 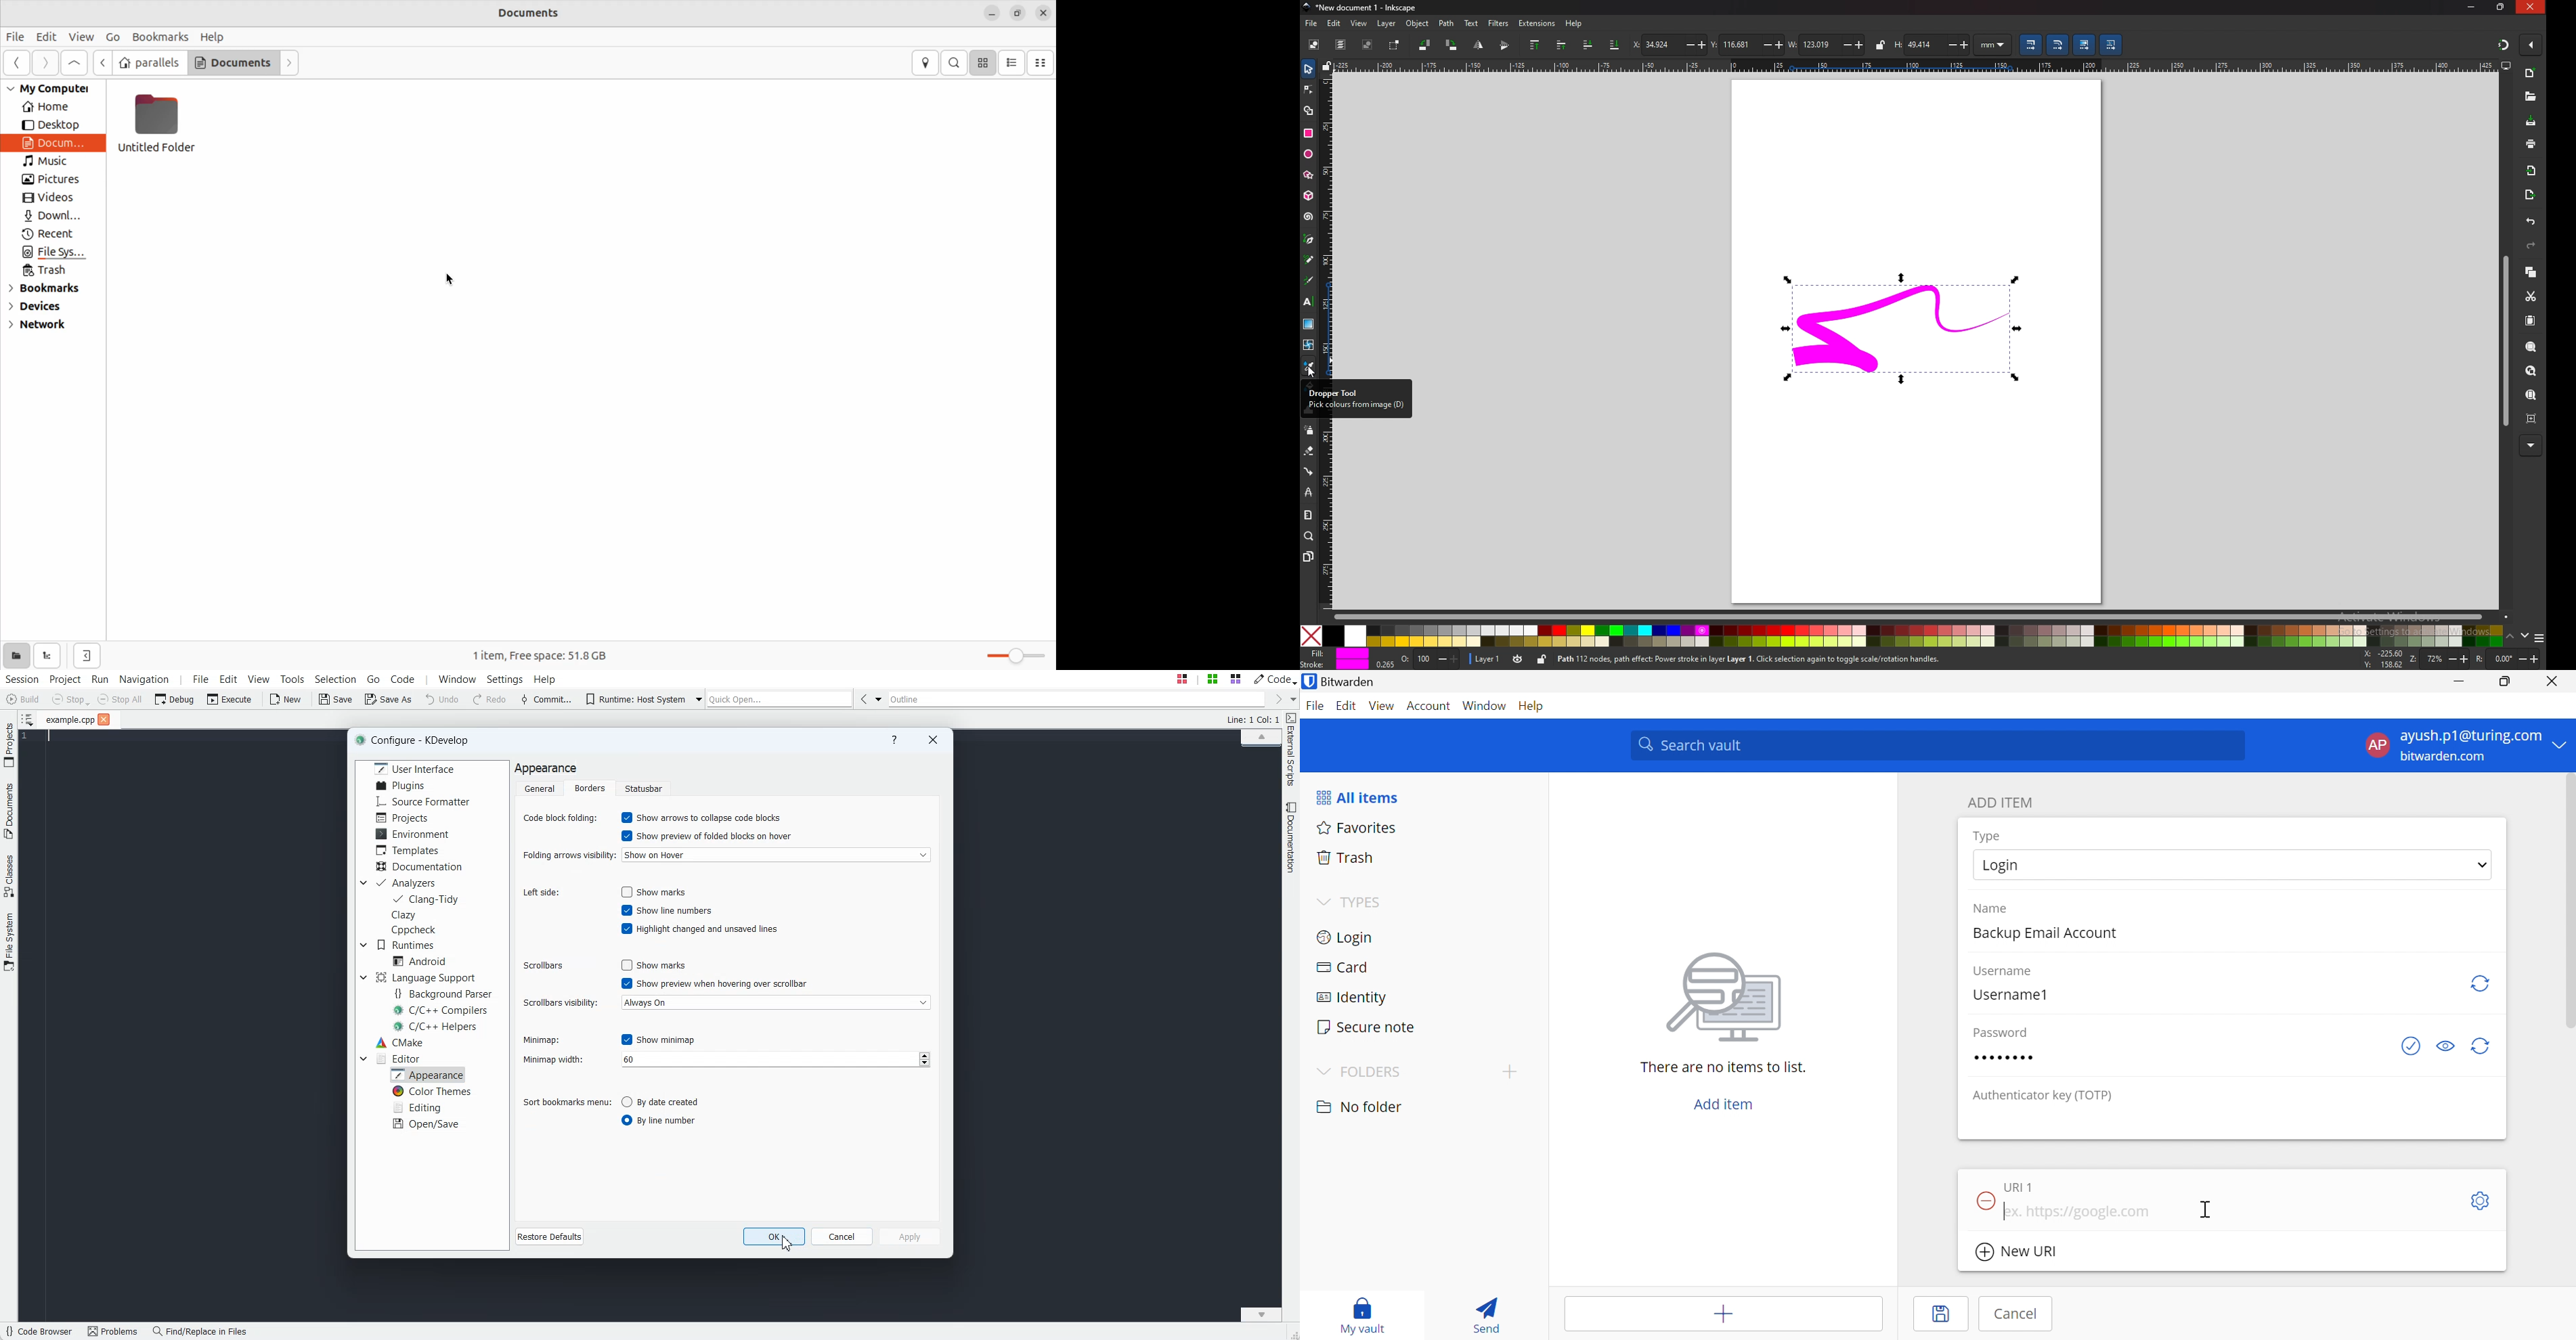 I want to click on Username, so click(x=2005, y=972).